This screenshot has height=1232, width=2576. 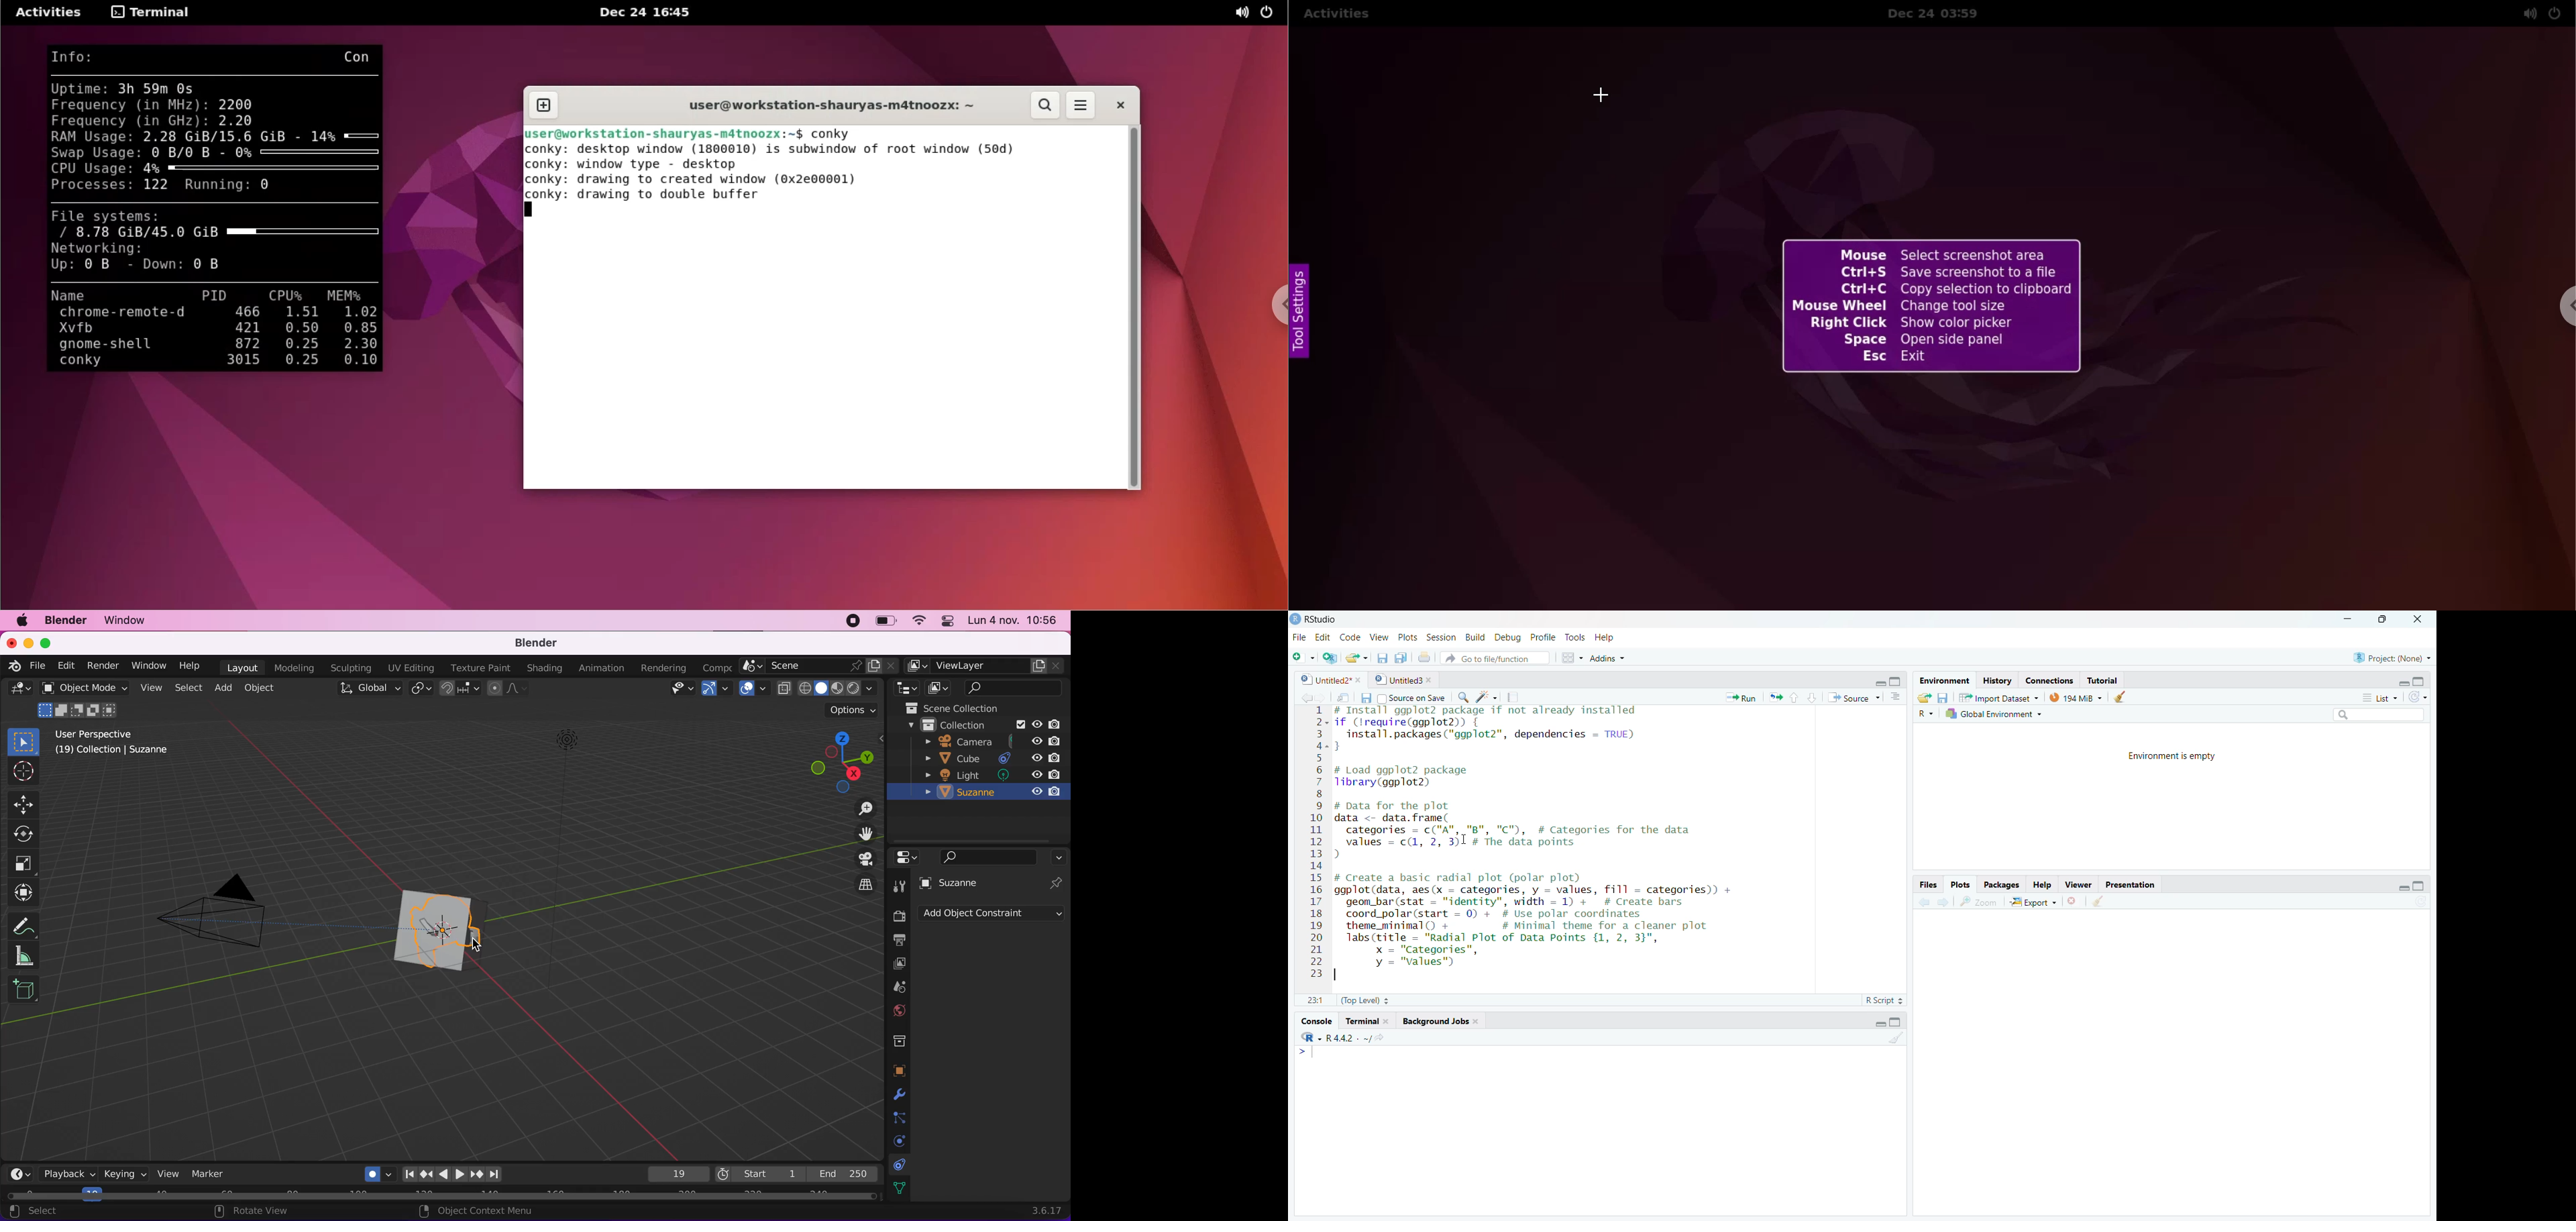 What do you see at coordinates (1322, 619) in the screenshot?
I see `RStudio` at bounding box center [1322, 619].